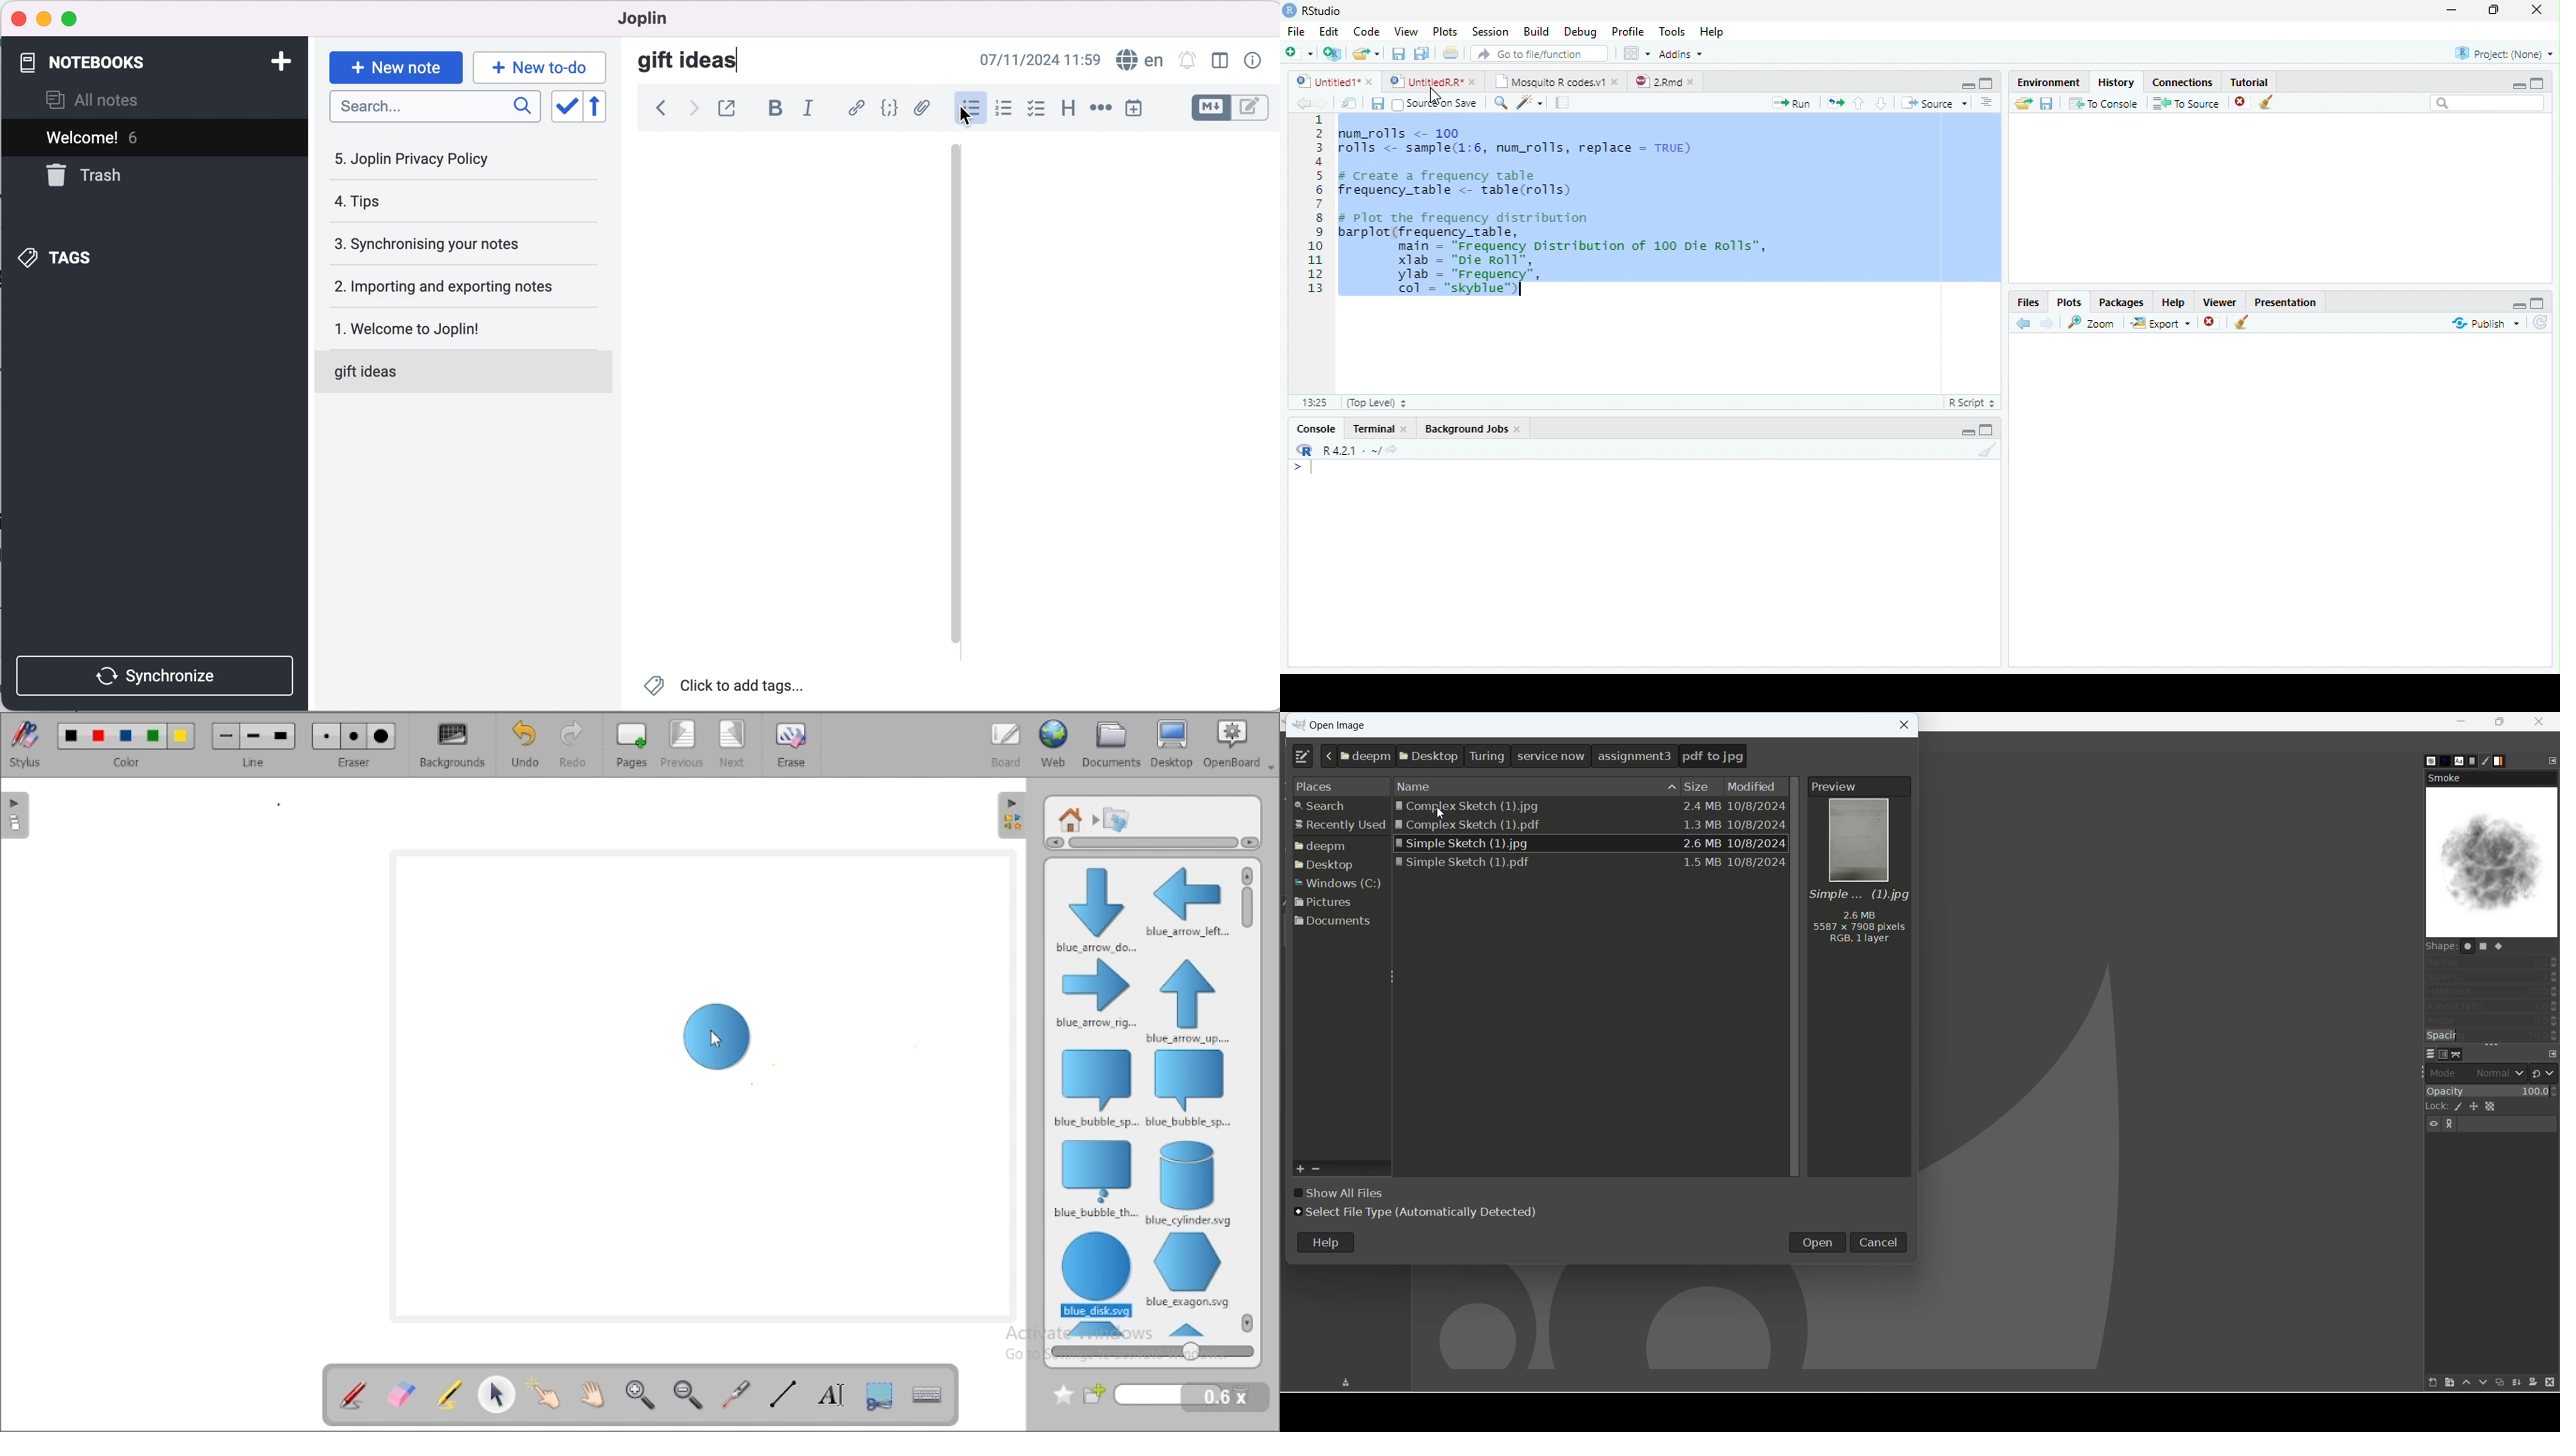  Describe the element at coordinates (2551, 1053) in the screenshot. I see `configure this tab` at that location.